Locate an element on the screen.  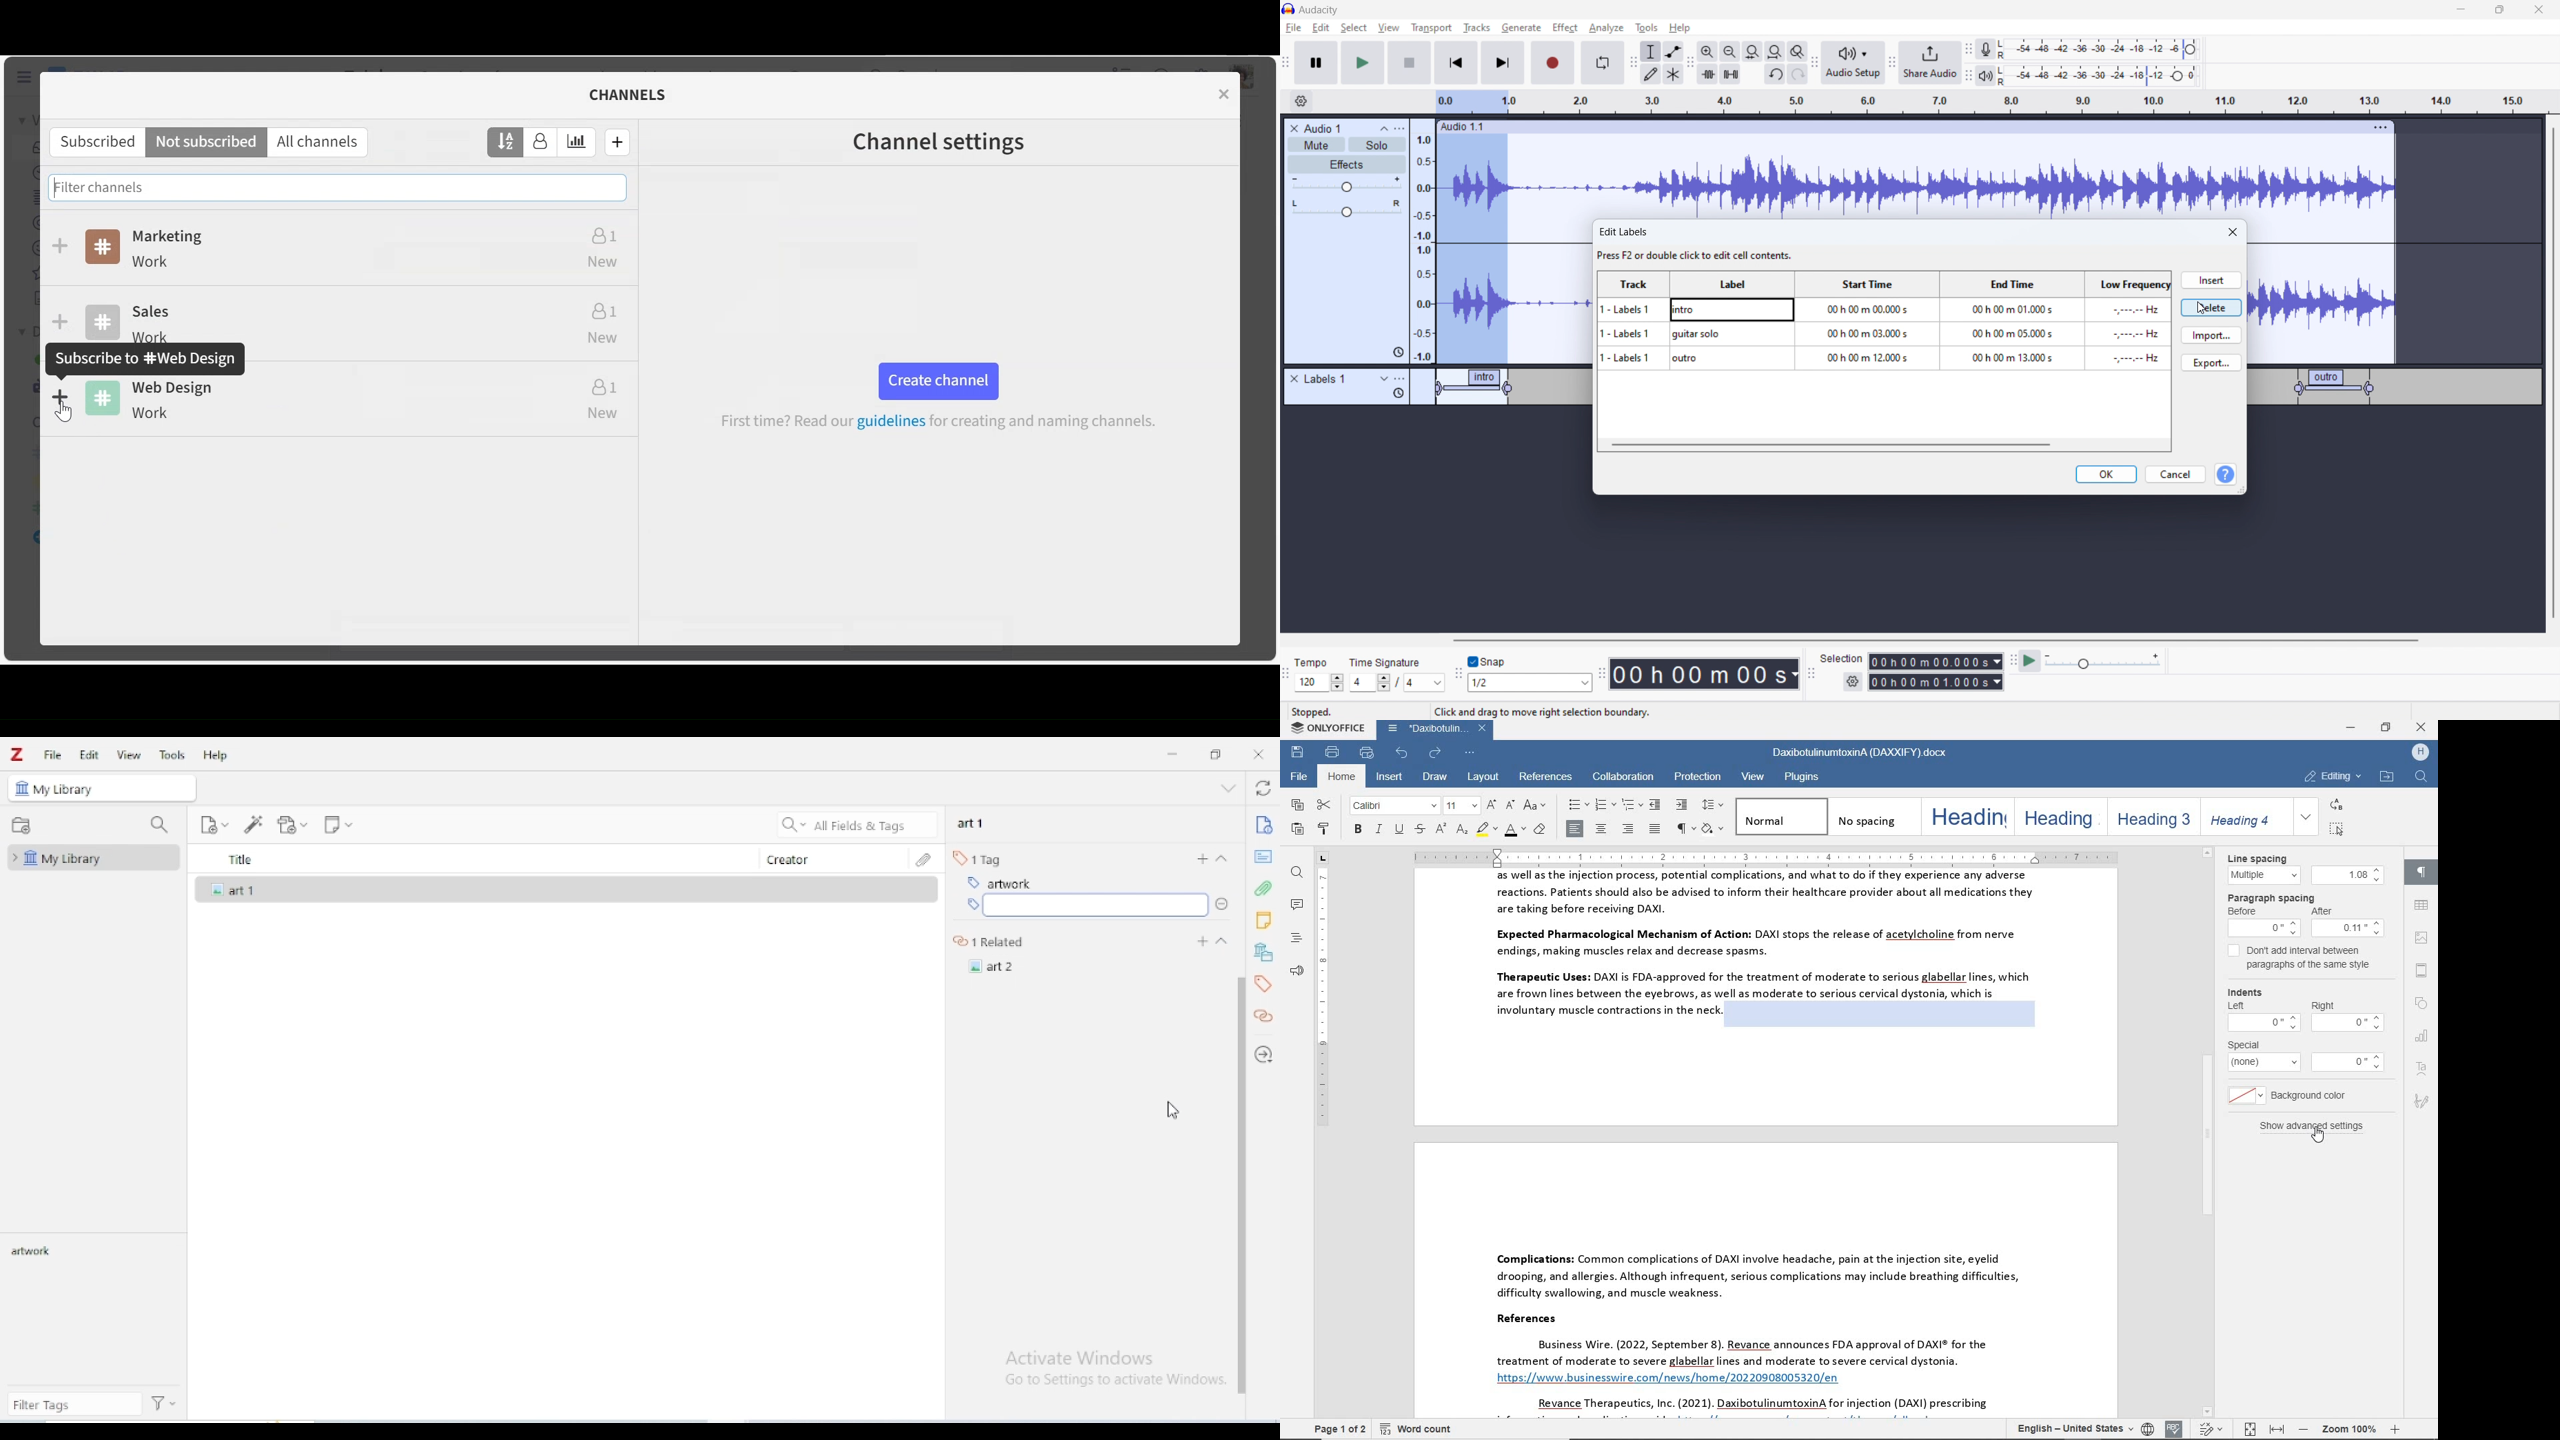
time signature toolbar is located at coordinates (1288, 677).